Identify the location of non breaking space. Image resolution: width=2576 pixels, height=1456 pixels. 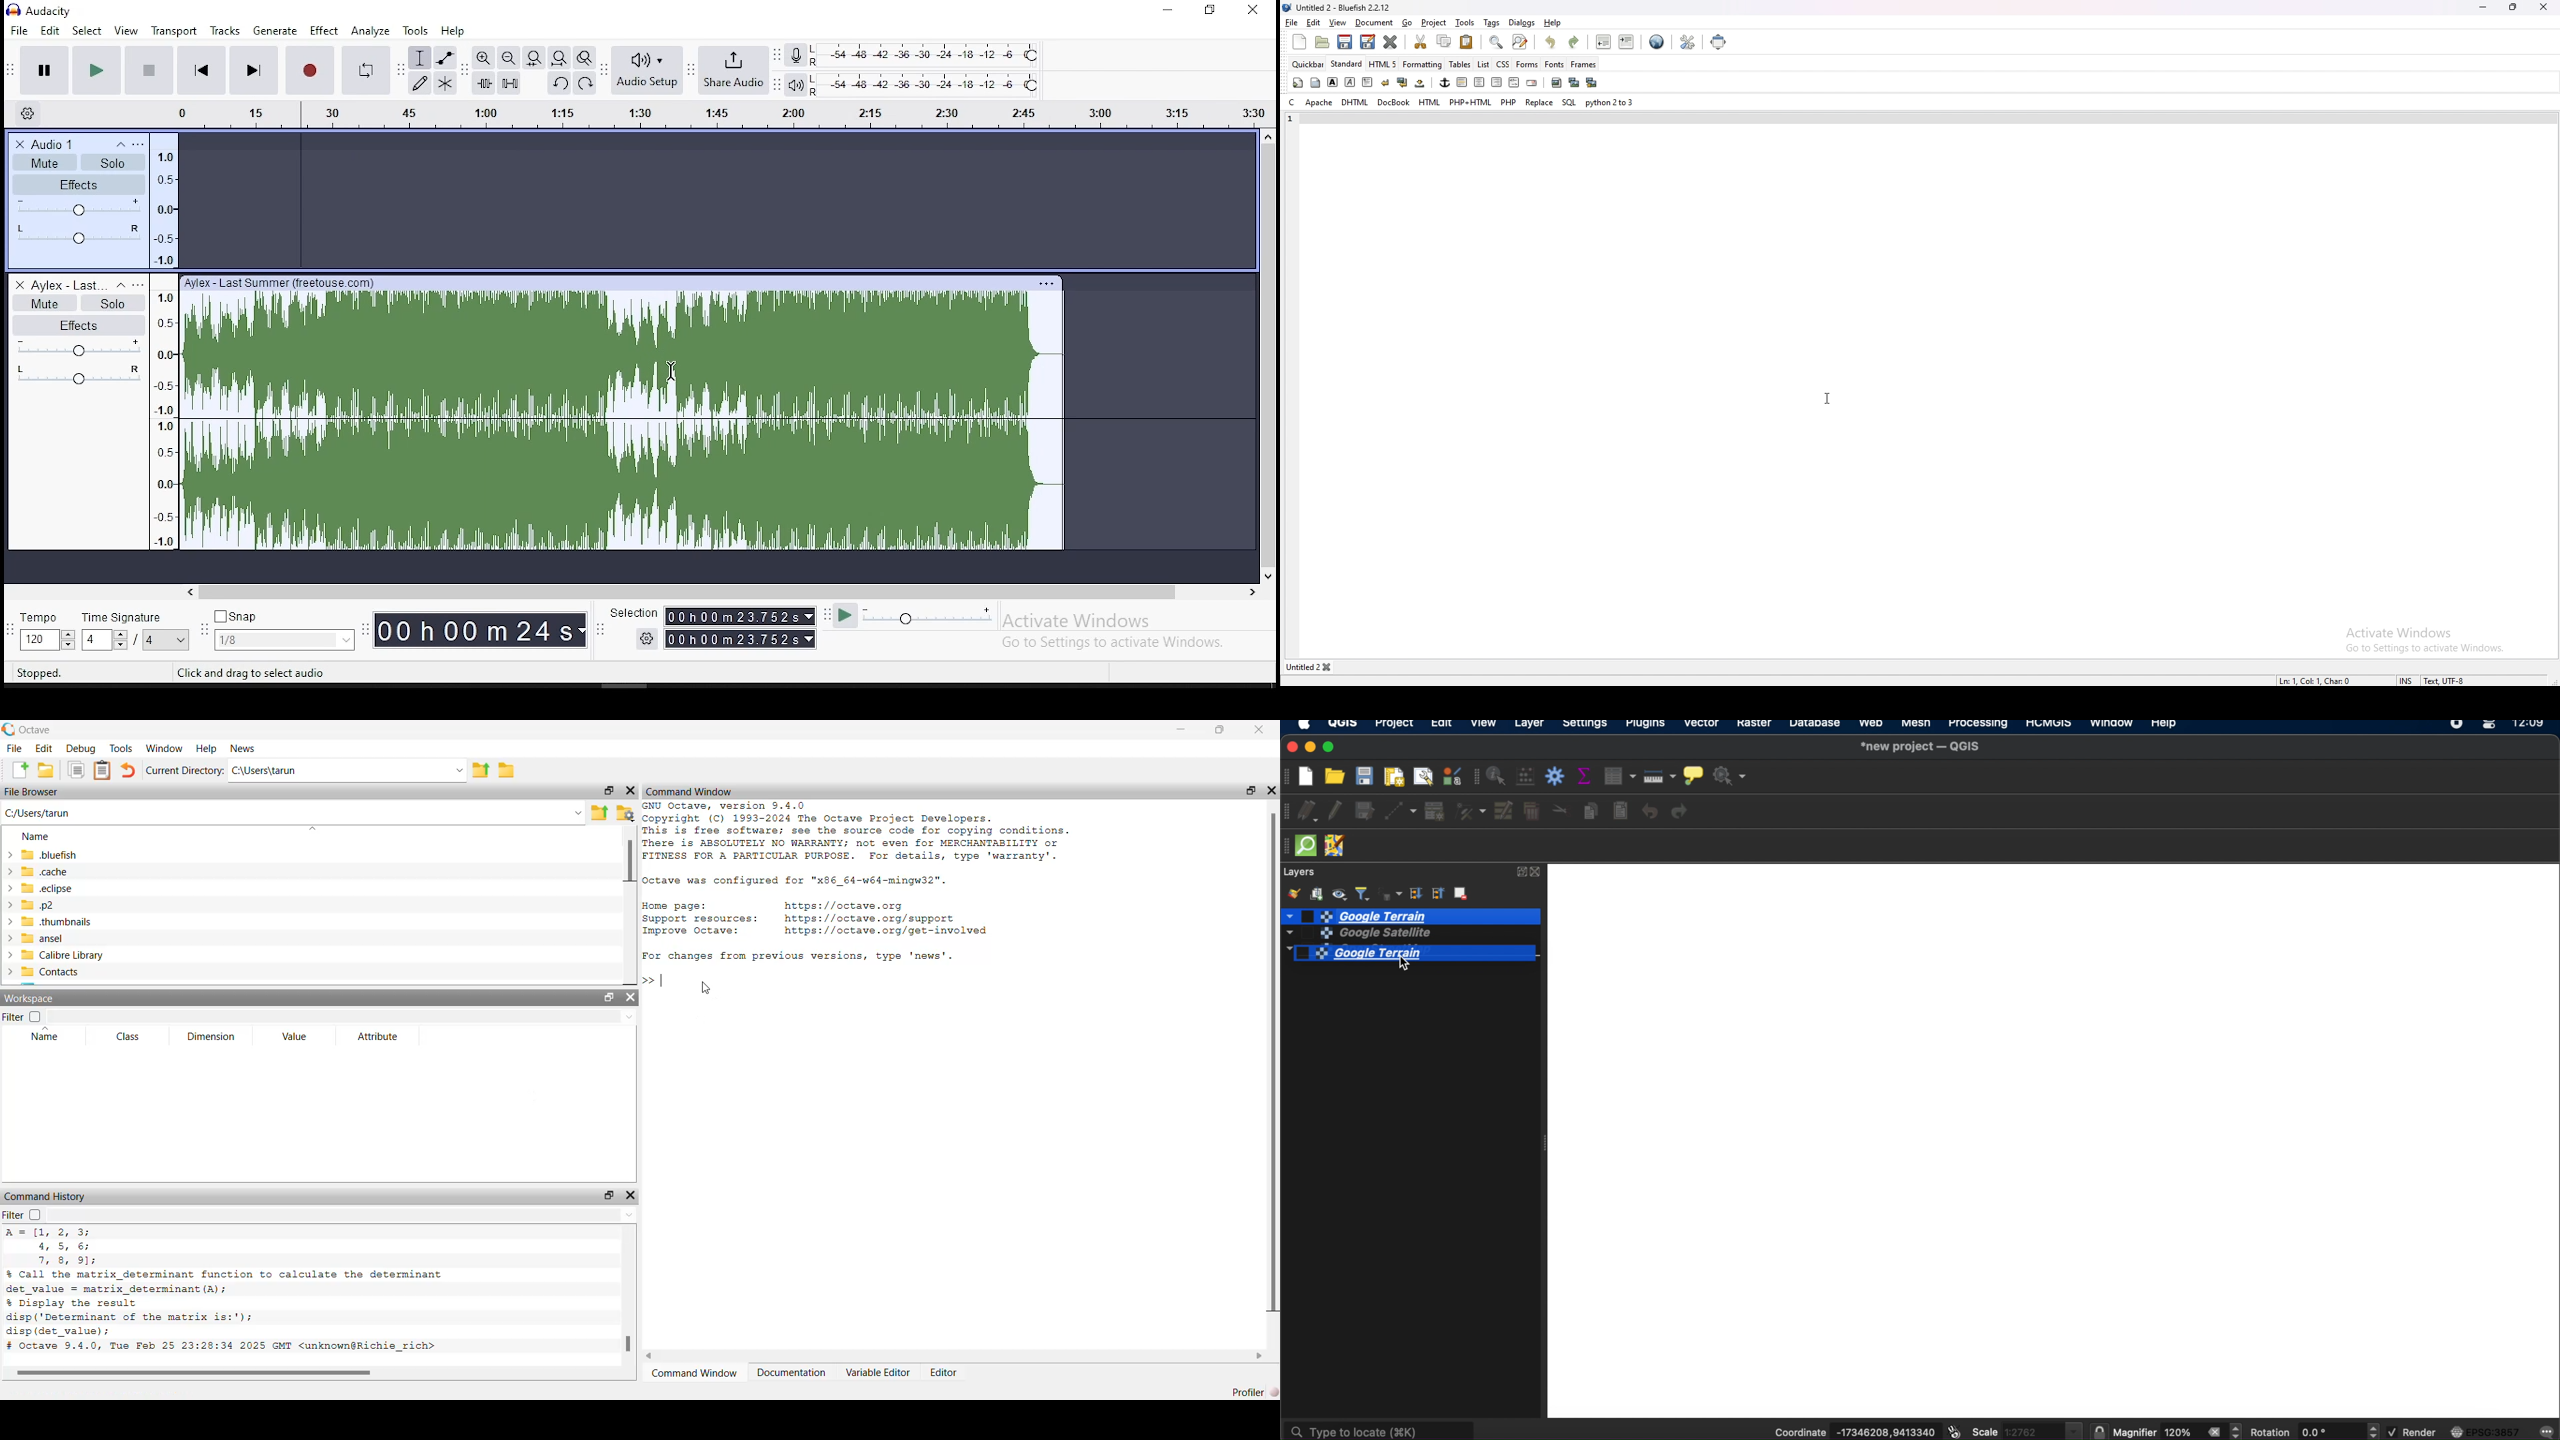
(1419, 83).